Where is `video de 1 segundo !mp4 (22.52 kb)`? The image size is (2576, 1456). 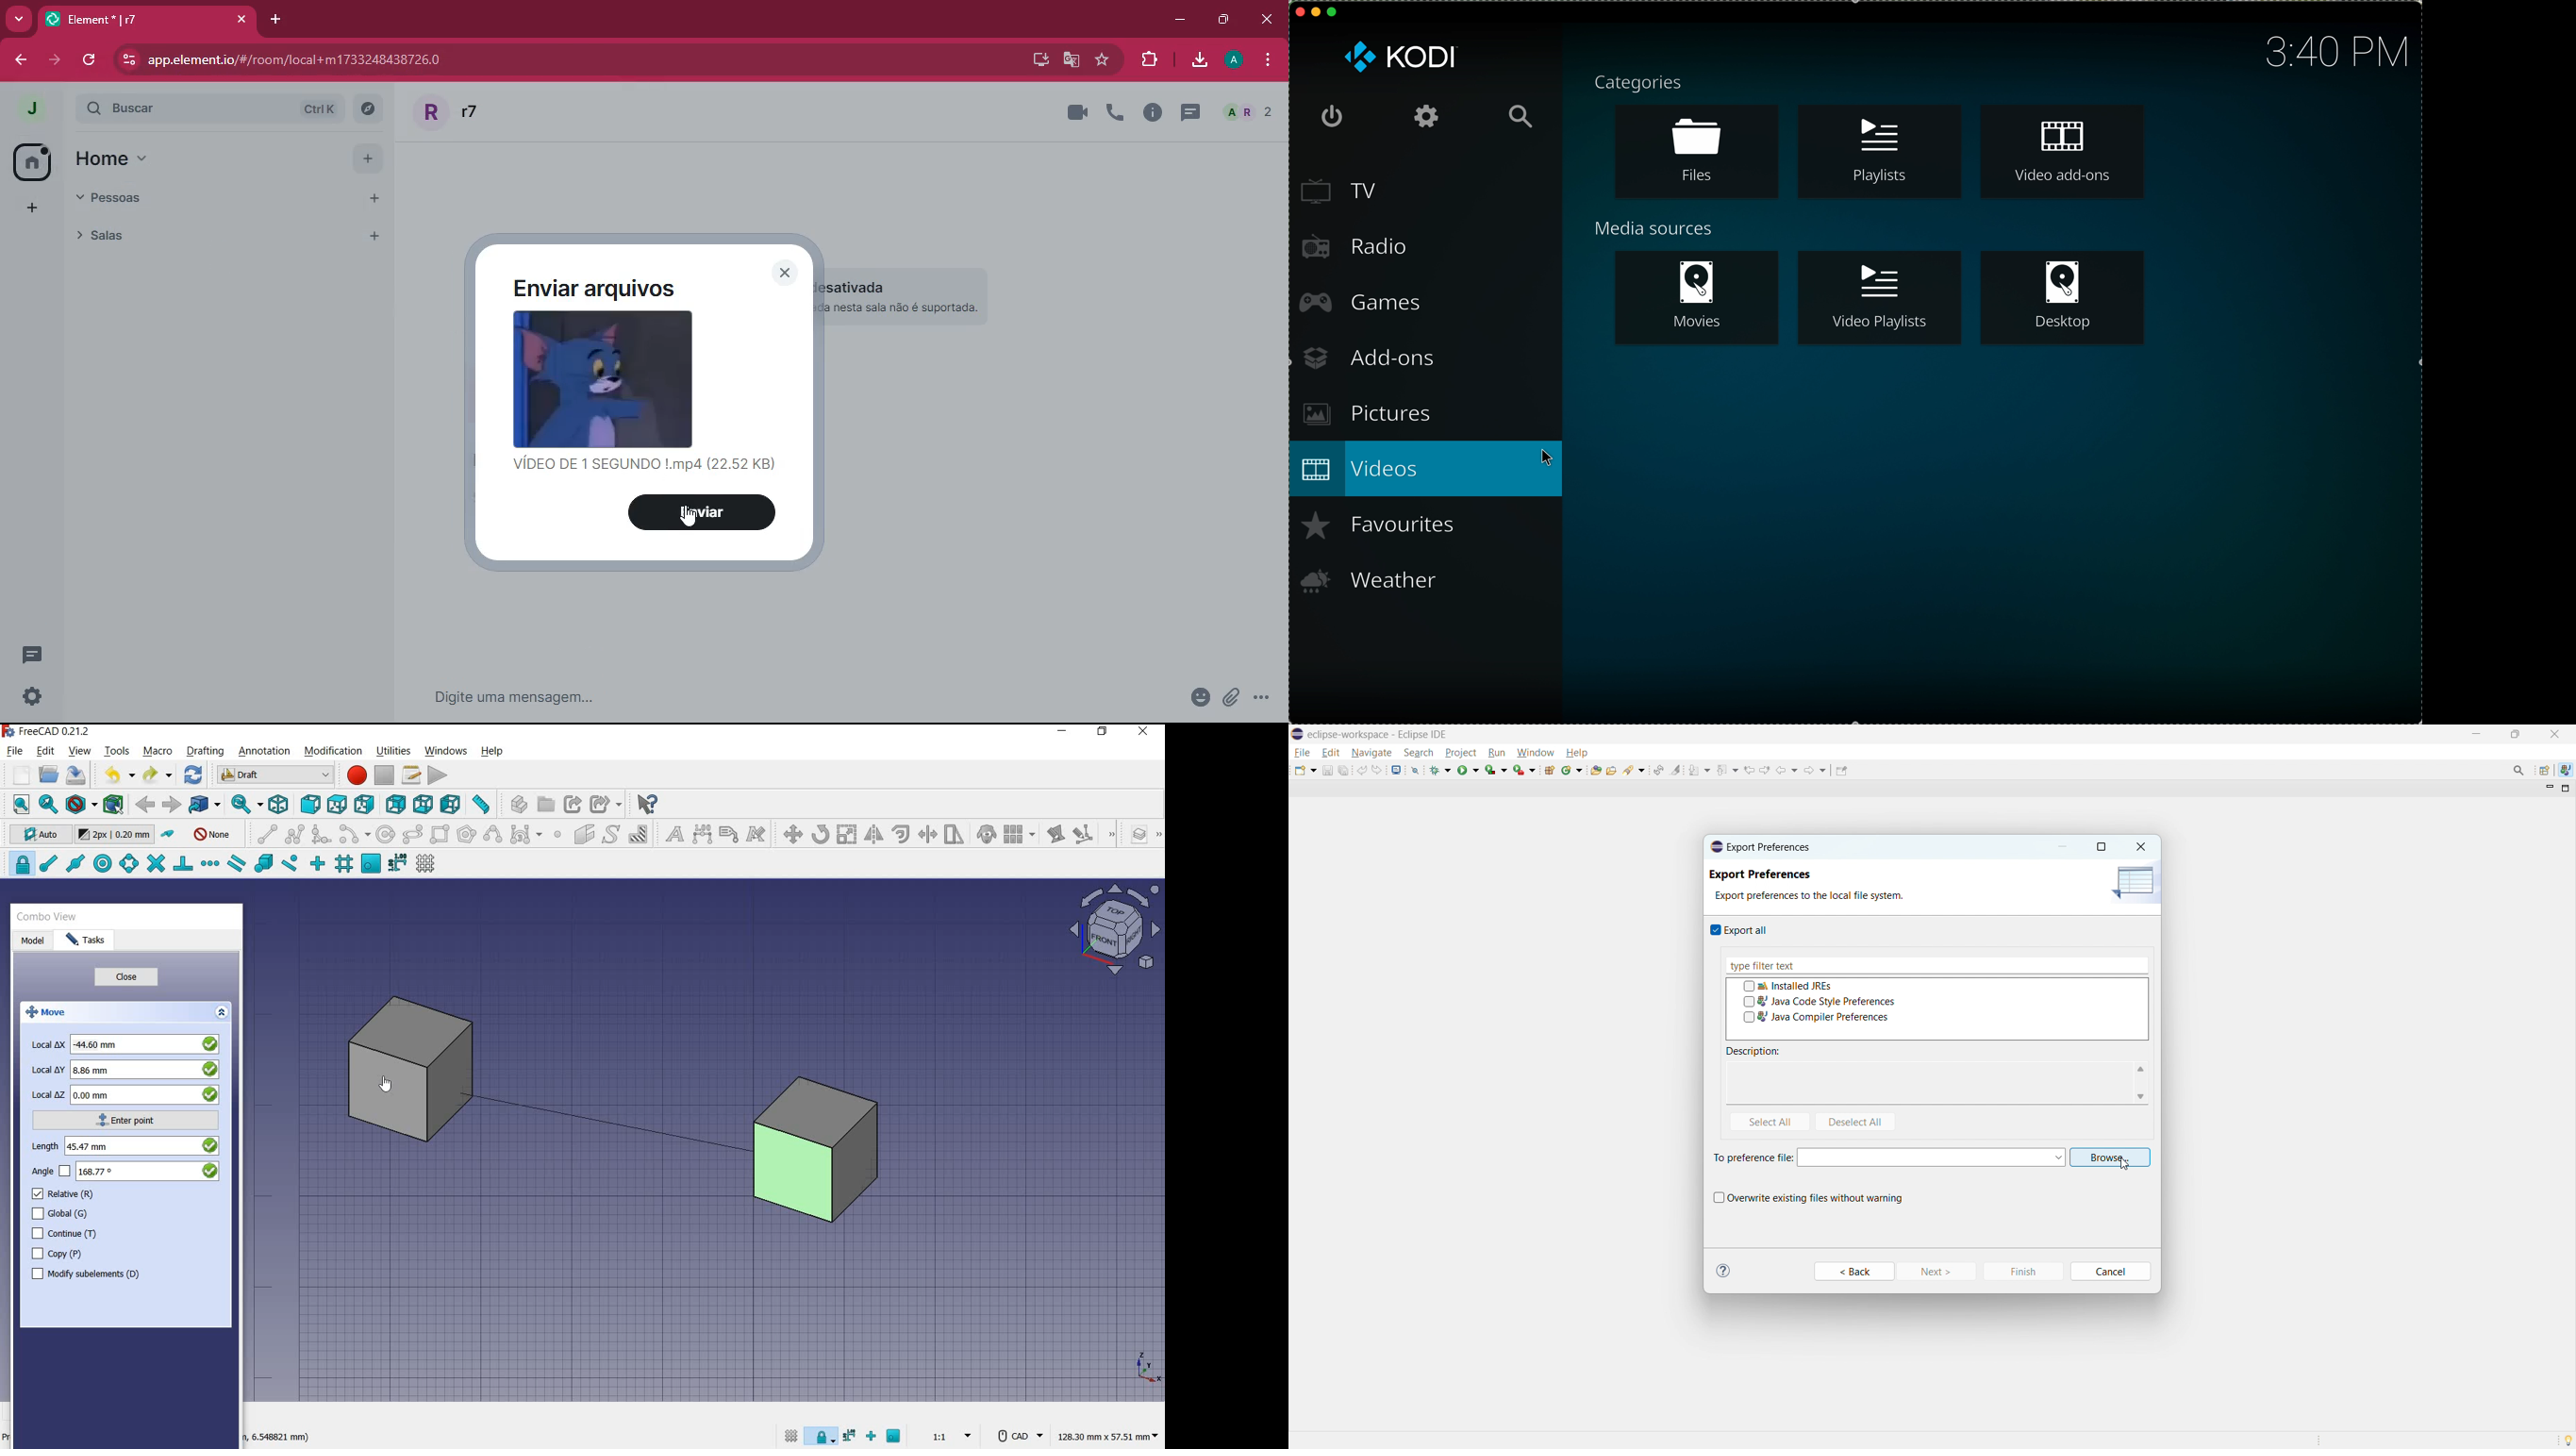 video de 1 segundo !mp4 (22.52 kb) is located at coordinates (644, 467).